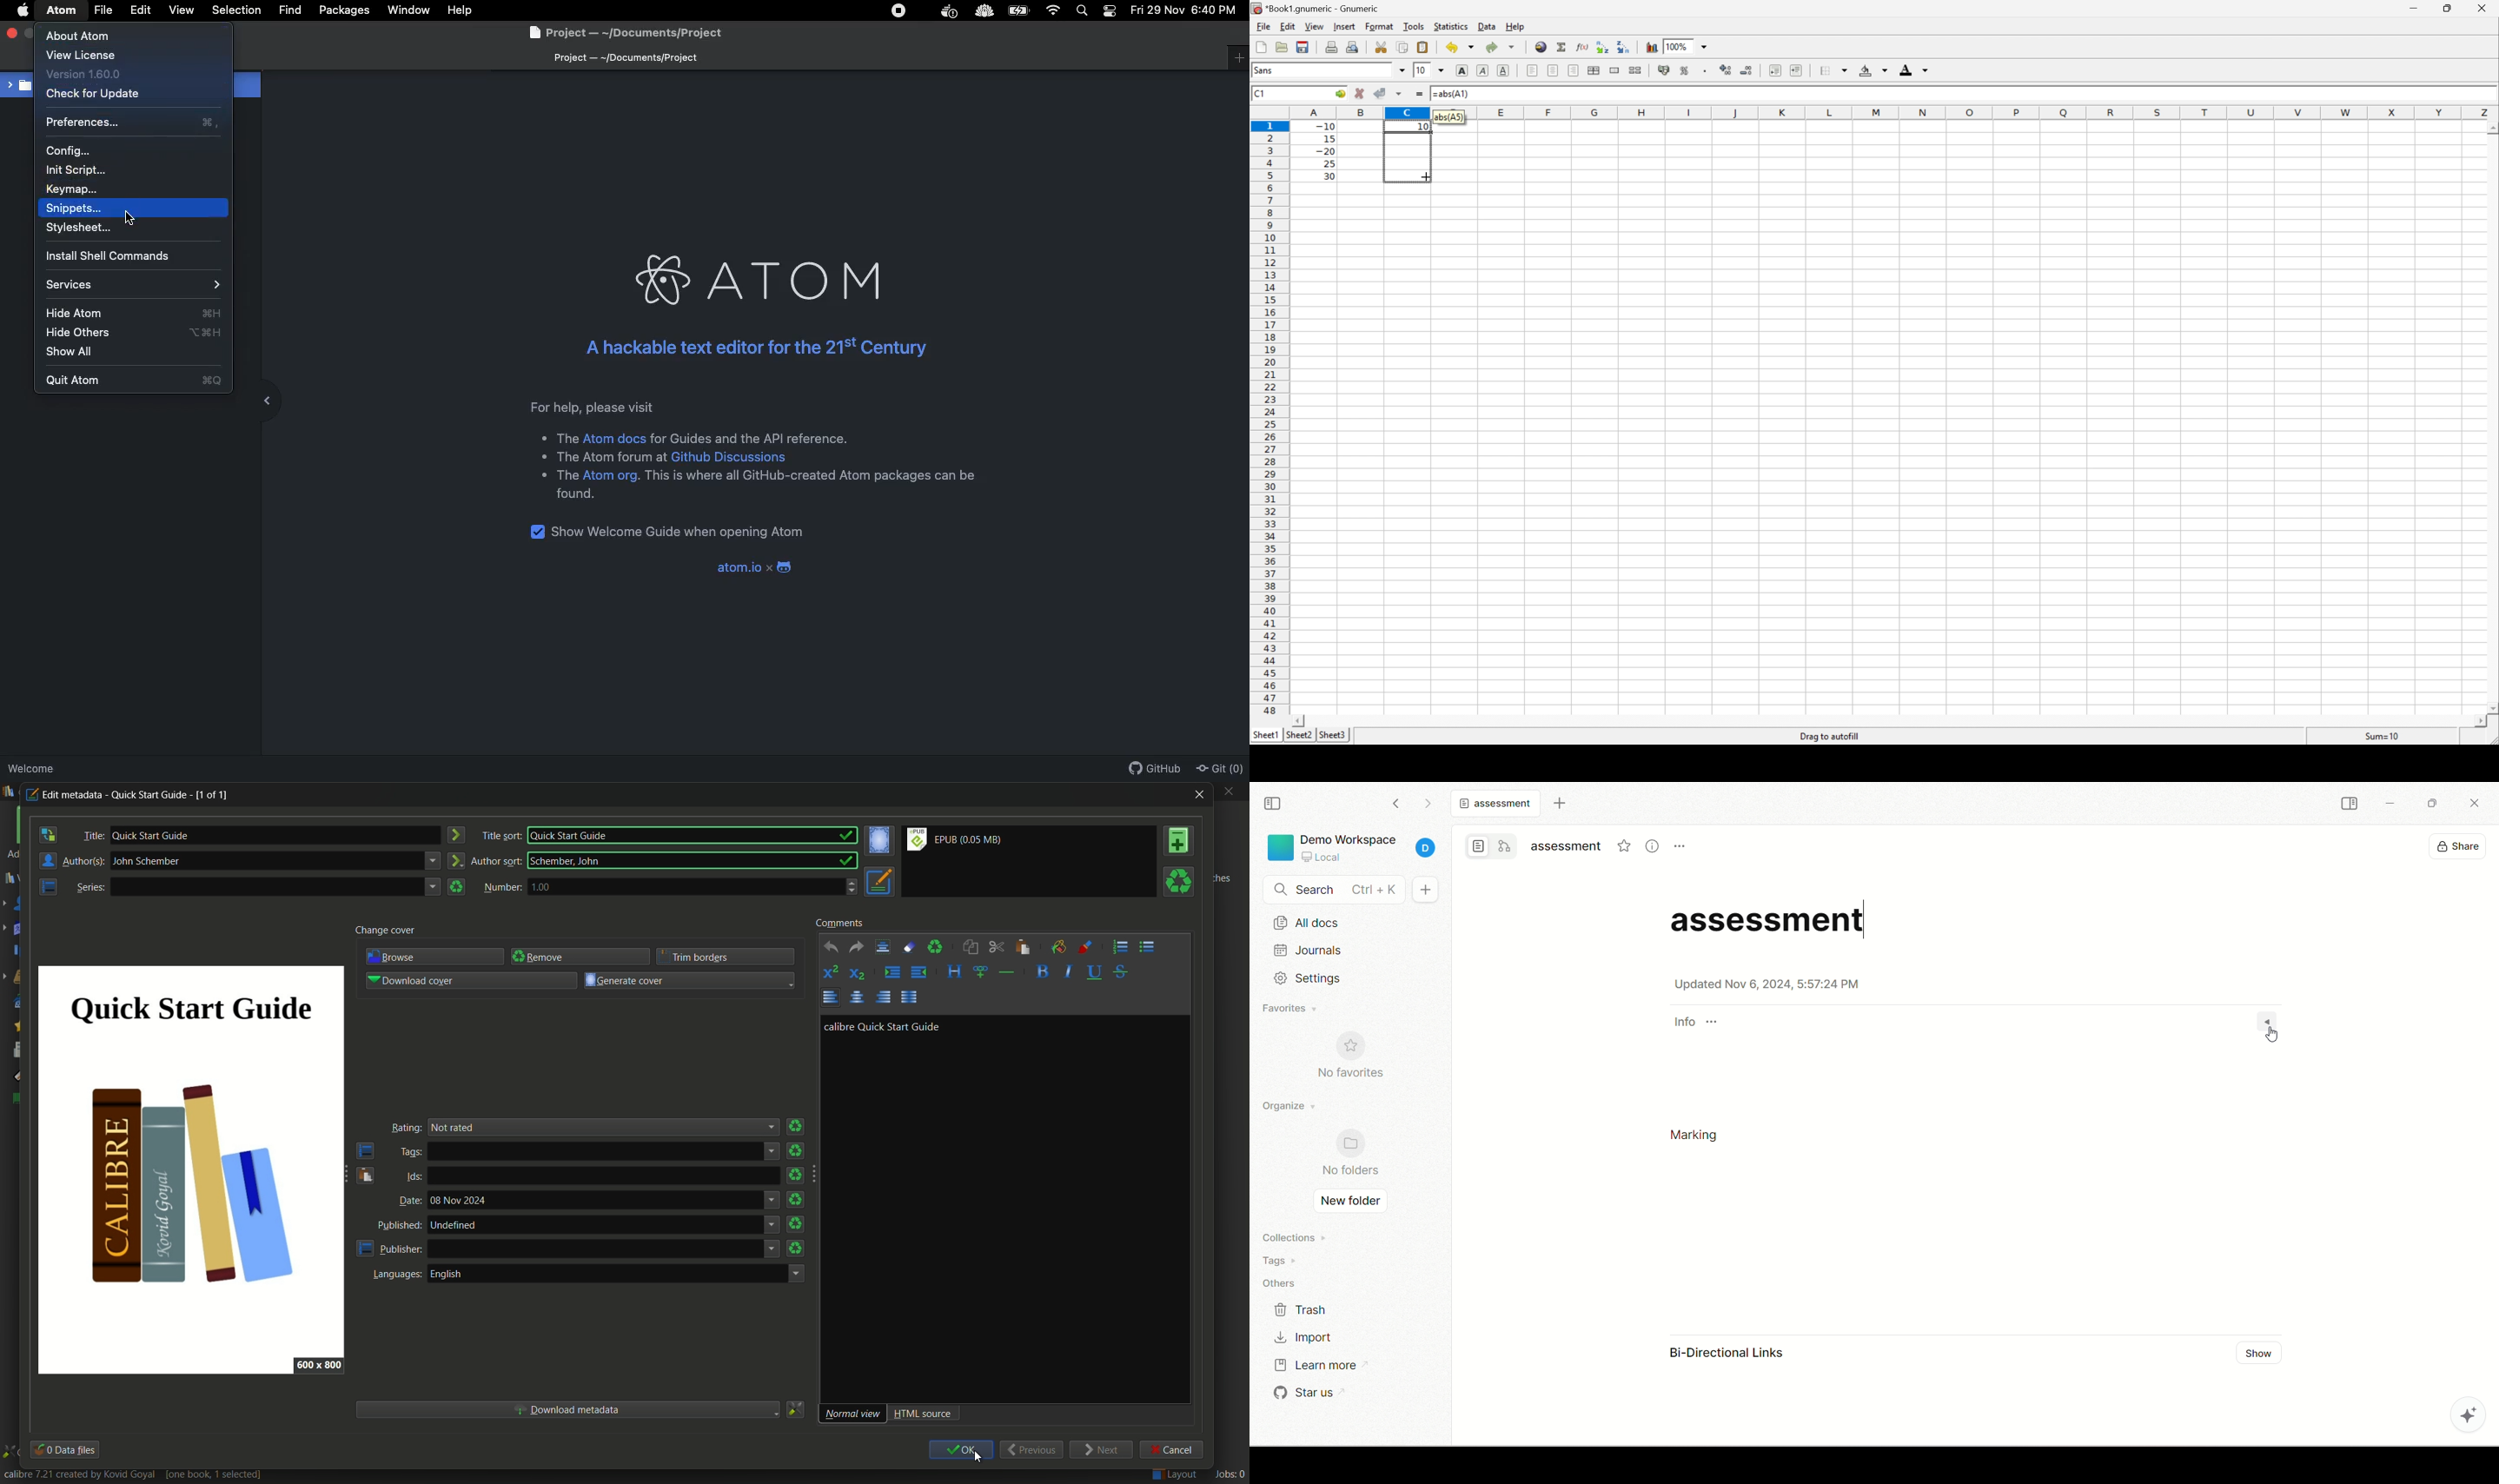  What do you see at coordinates (48, 862) in the screenshot?
I see `author manager` at bounding box center [48, 862].